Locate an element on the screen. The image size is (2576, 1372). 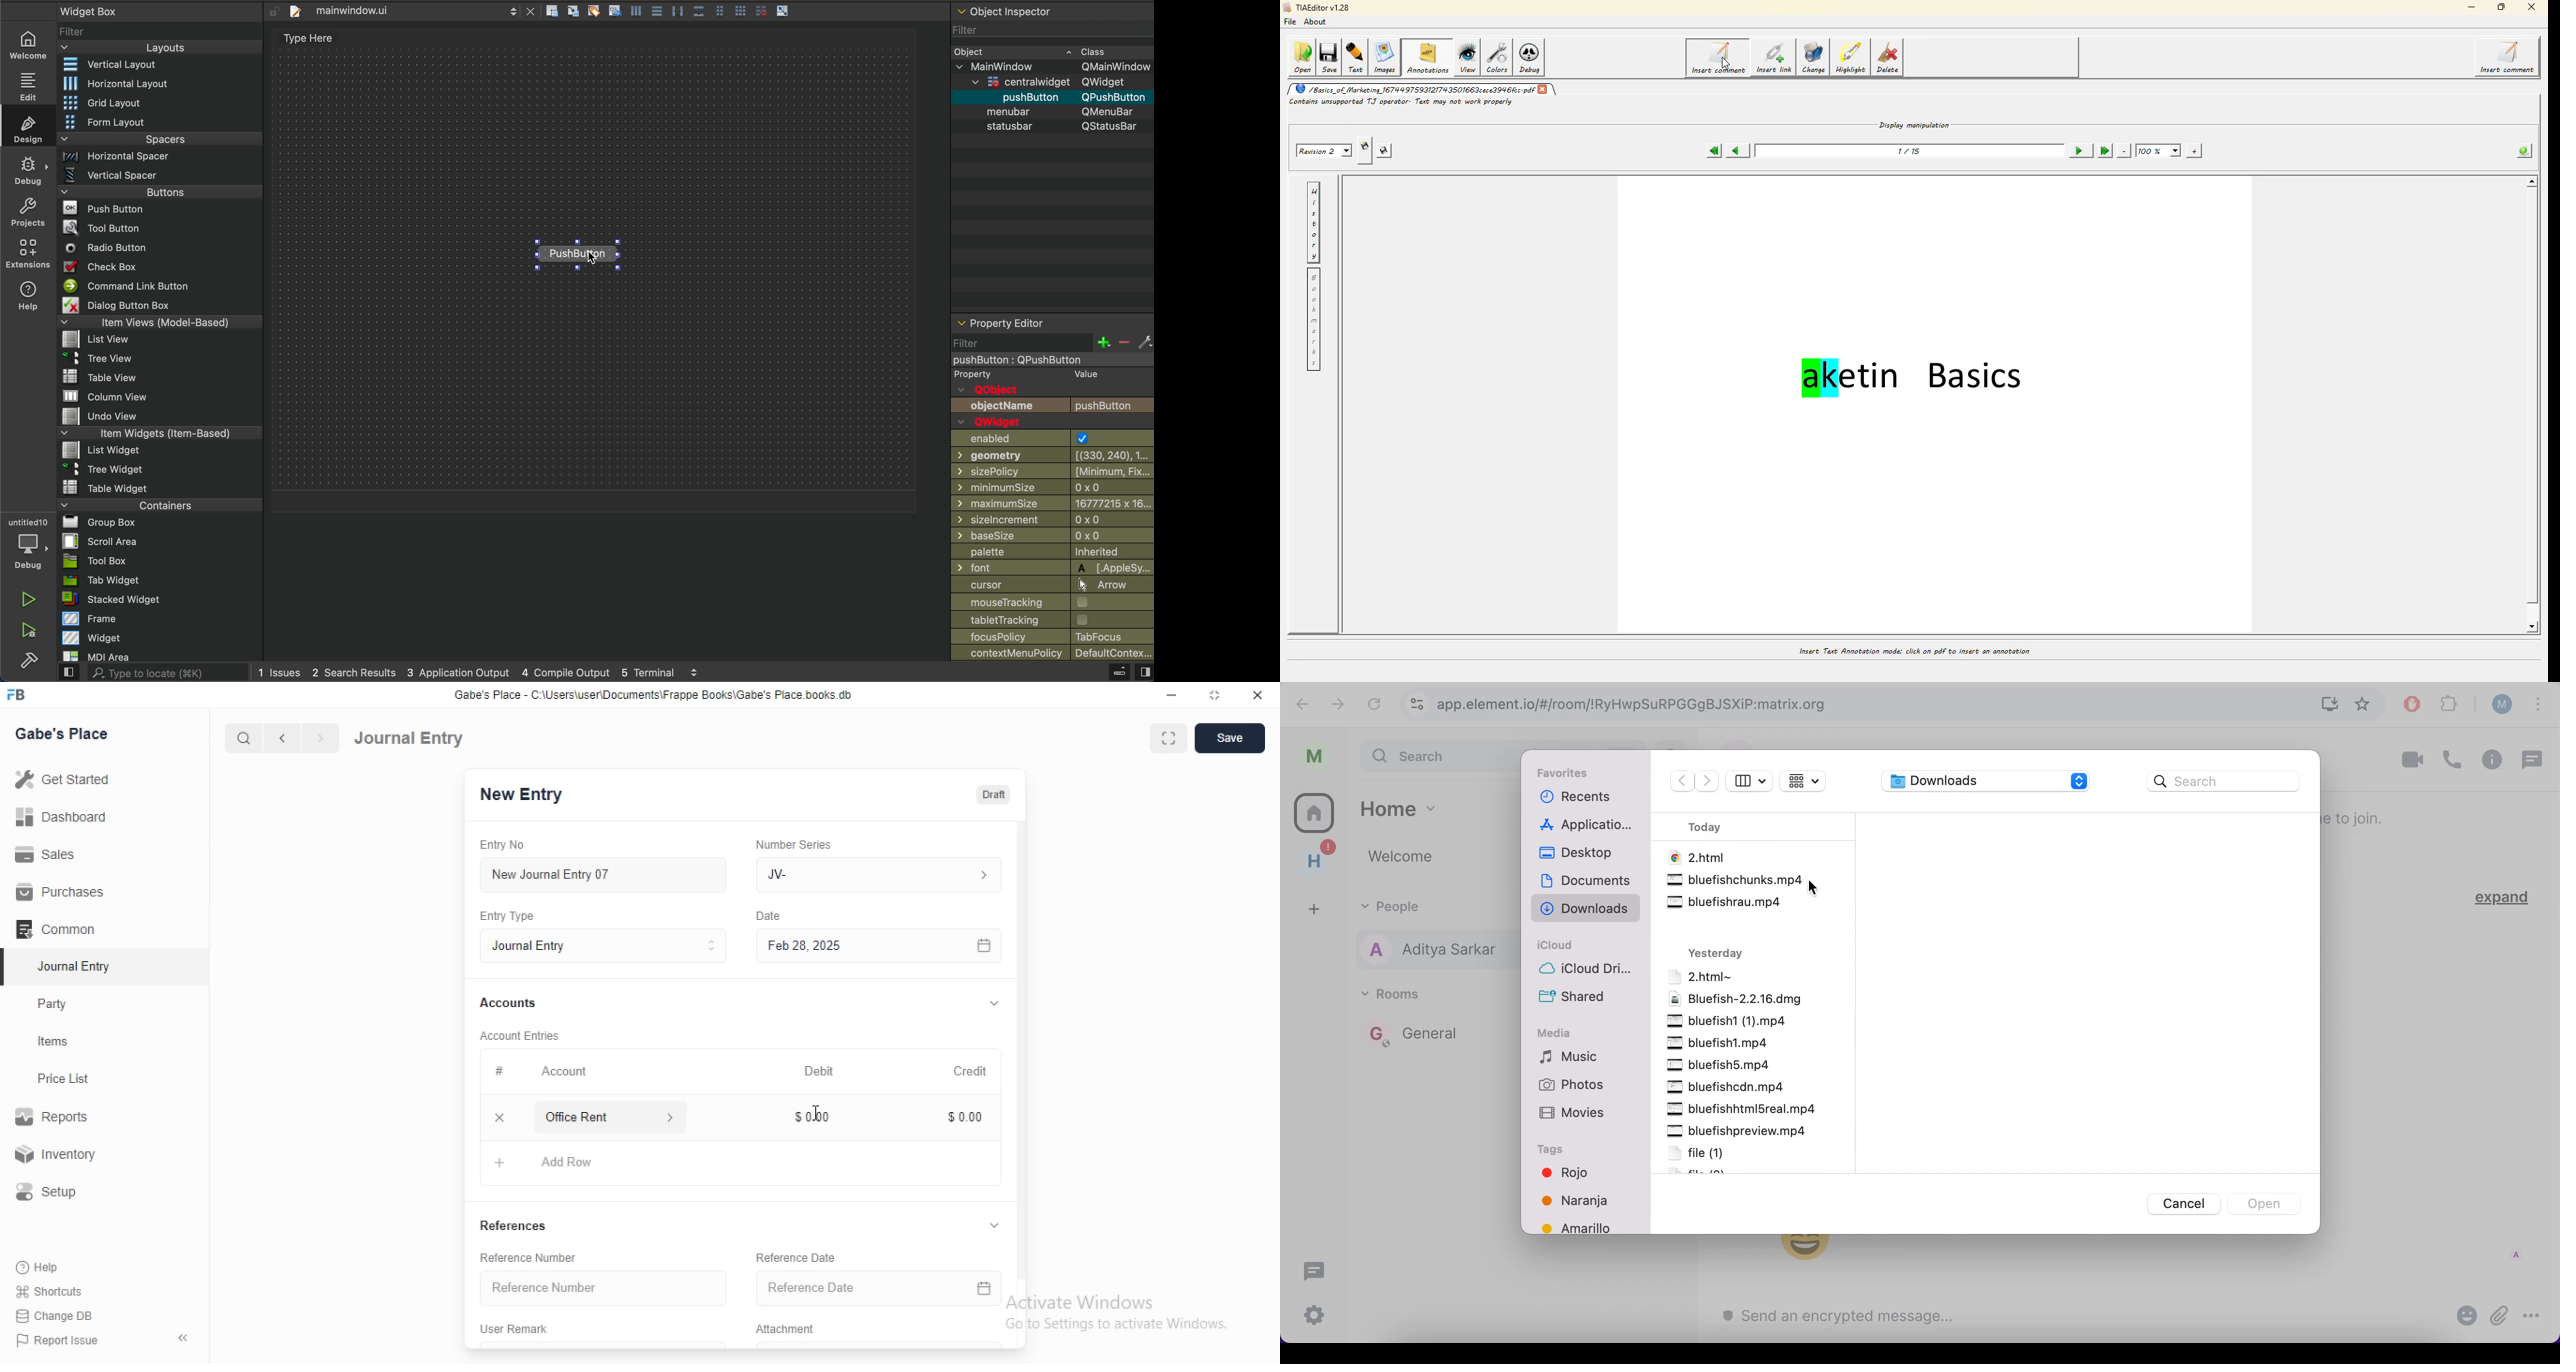
Feb 28, 2025 is located at coordinates (880, 947).